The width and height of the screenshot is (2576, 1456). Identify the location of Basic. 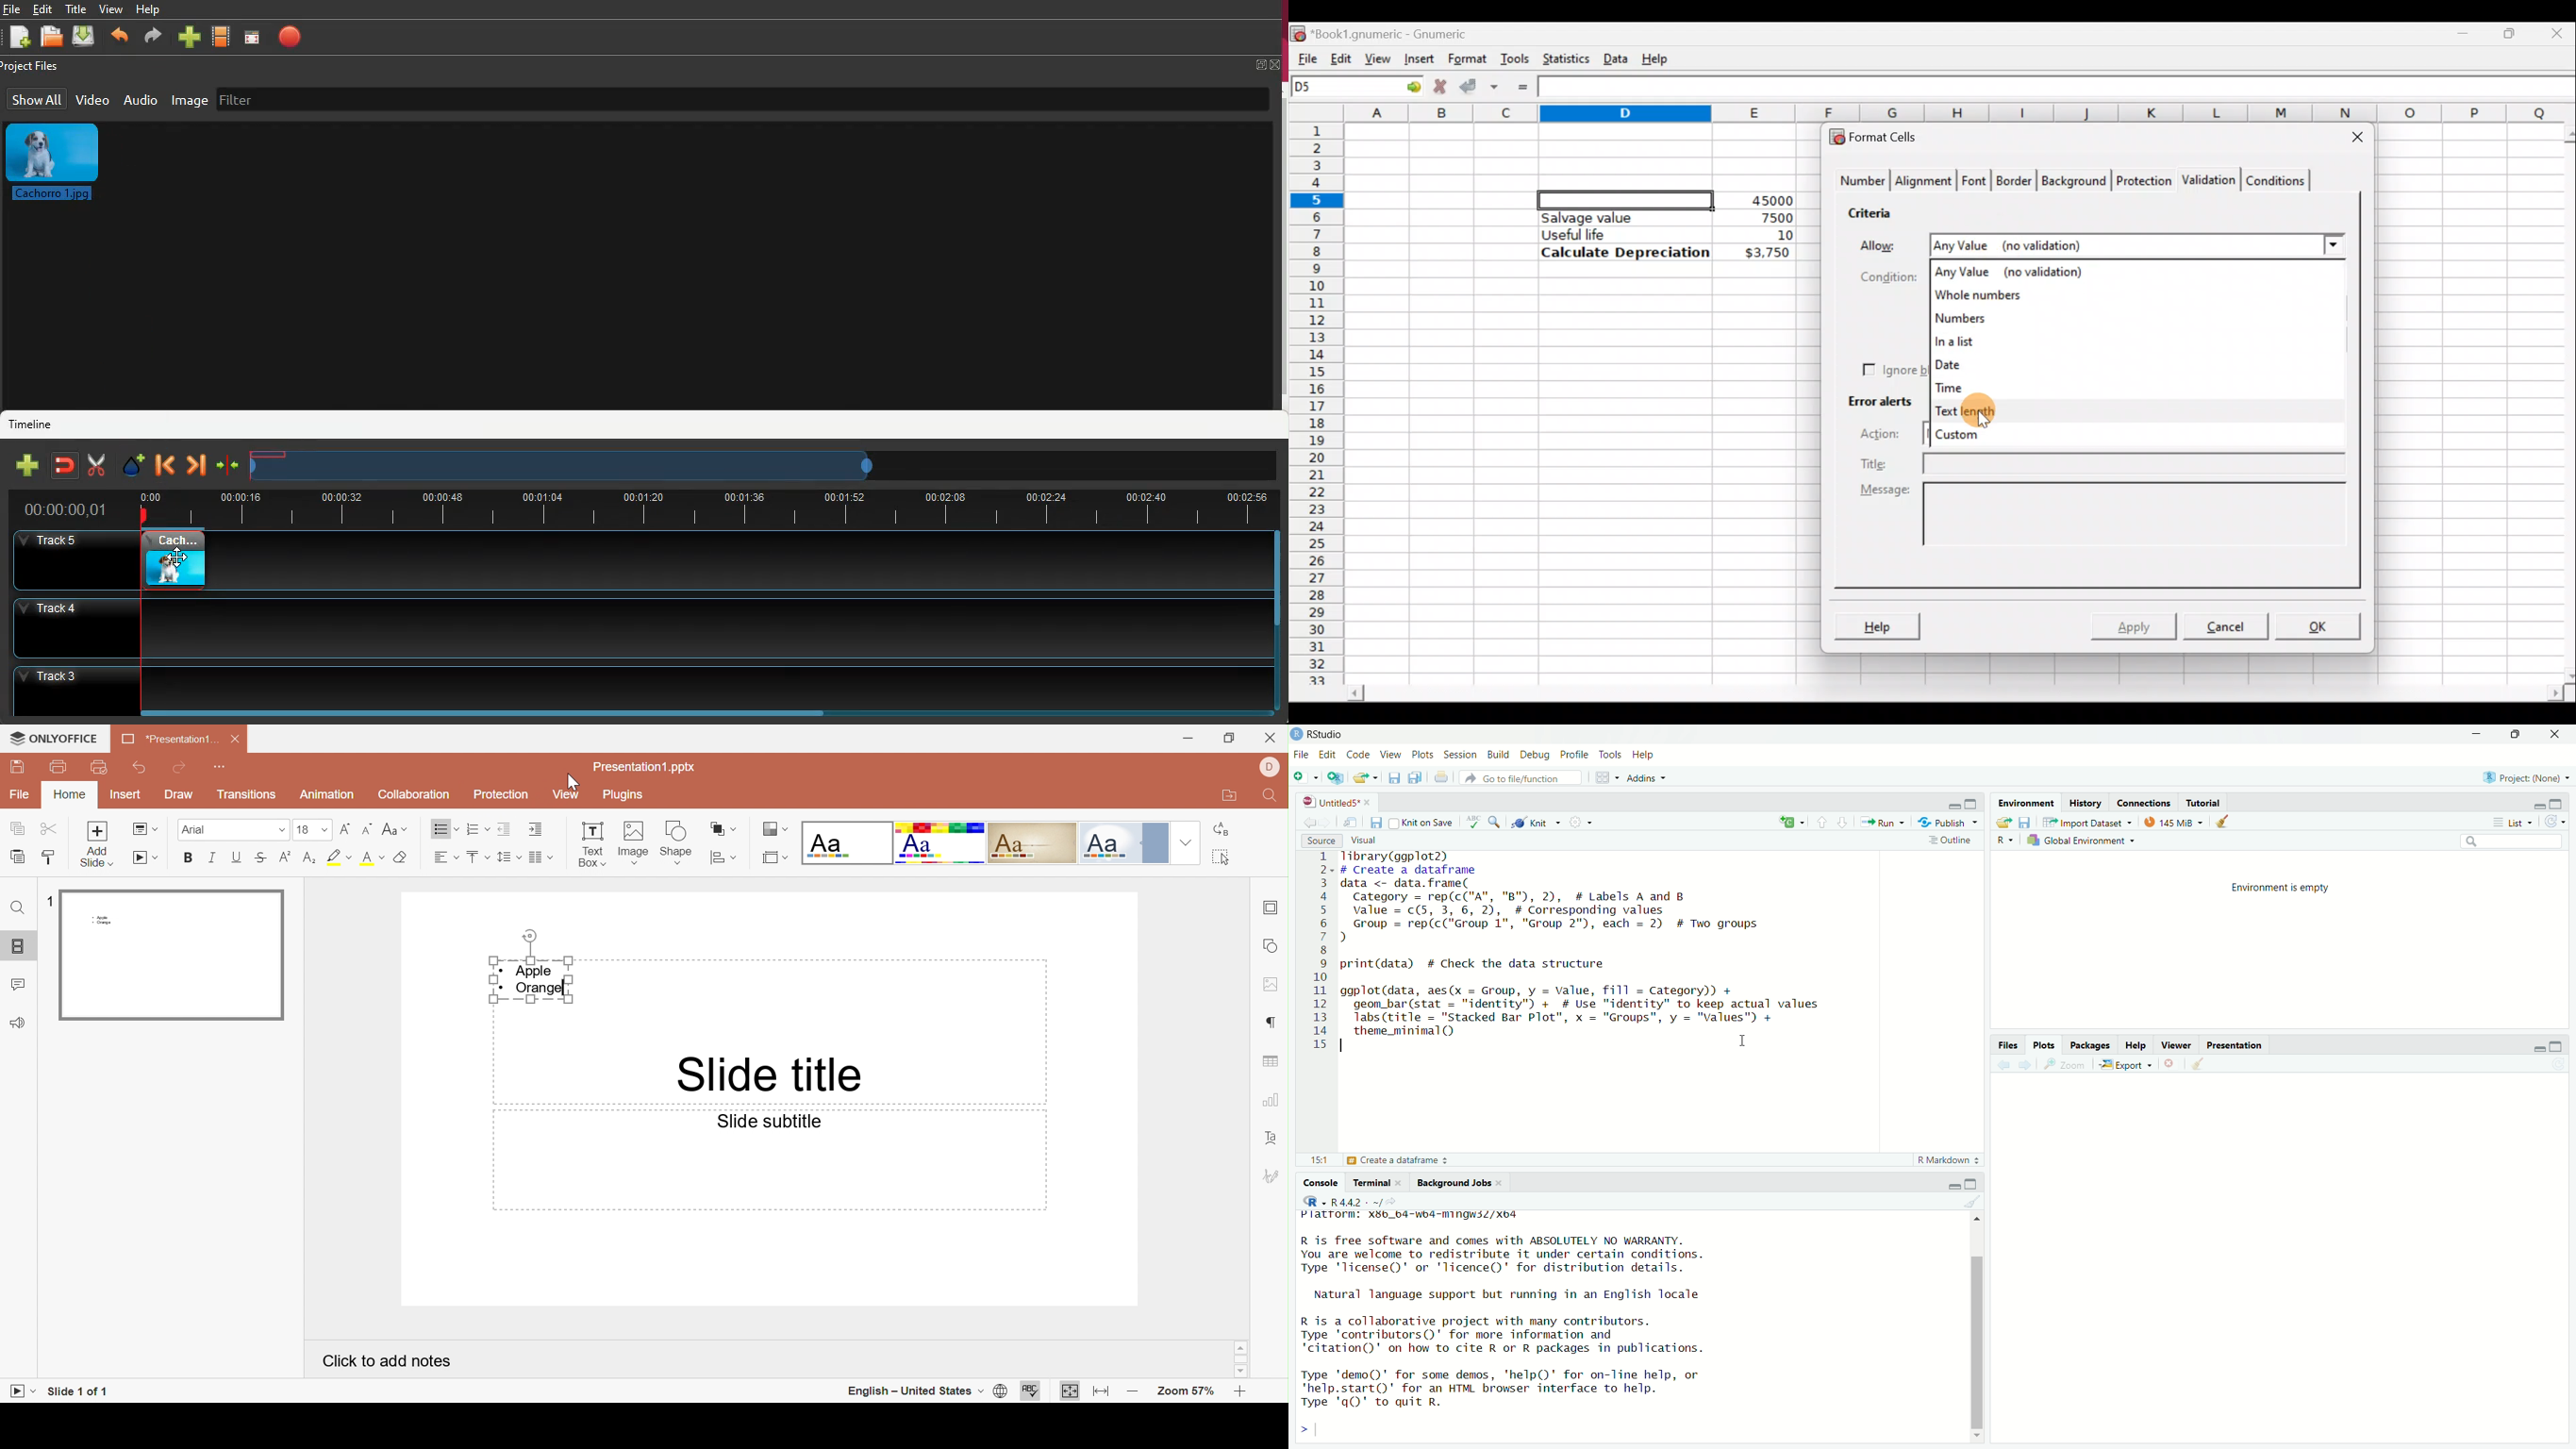
(942, 844).